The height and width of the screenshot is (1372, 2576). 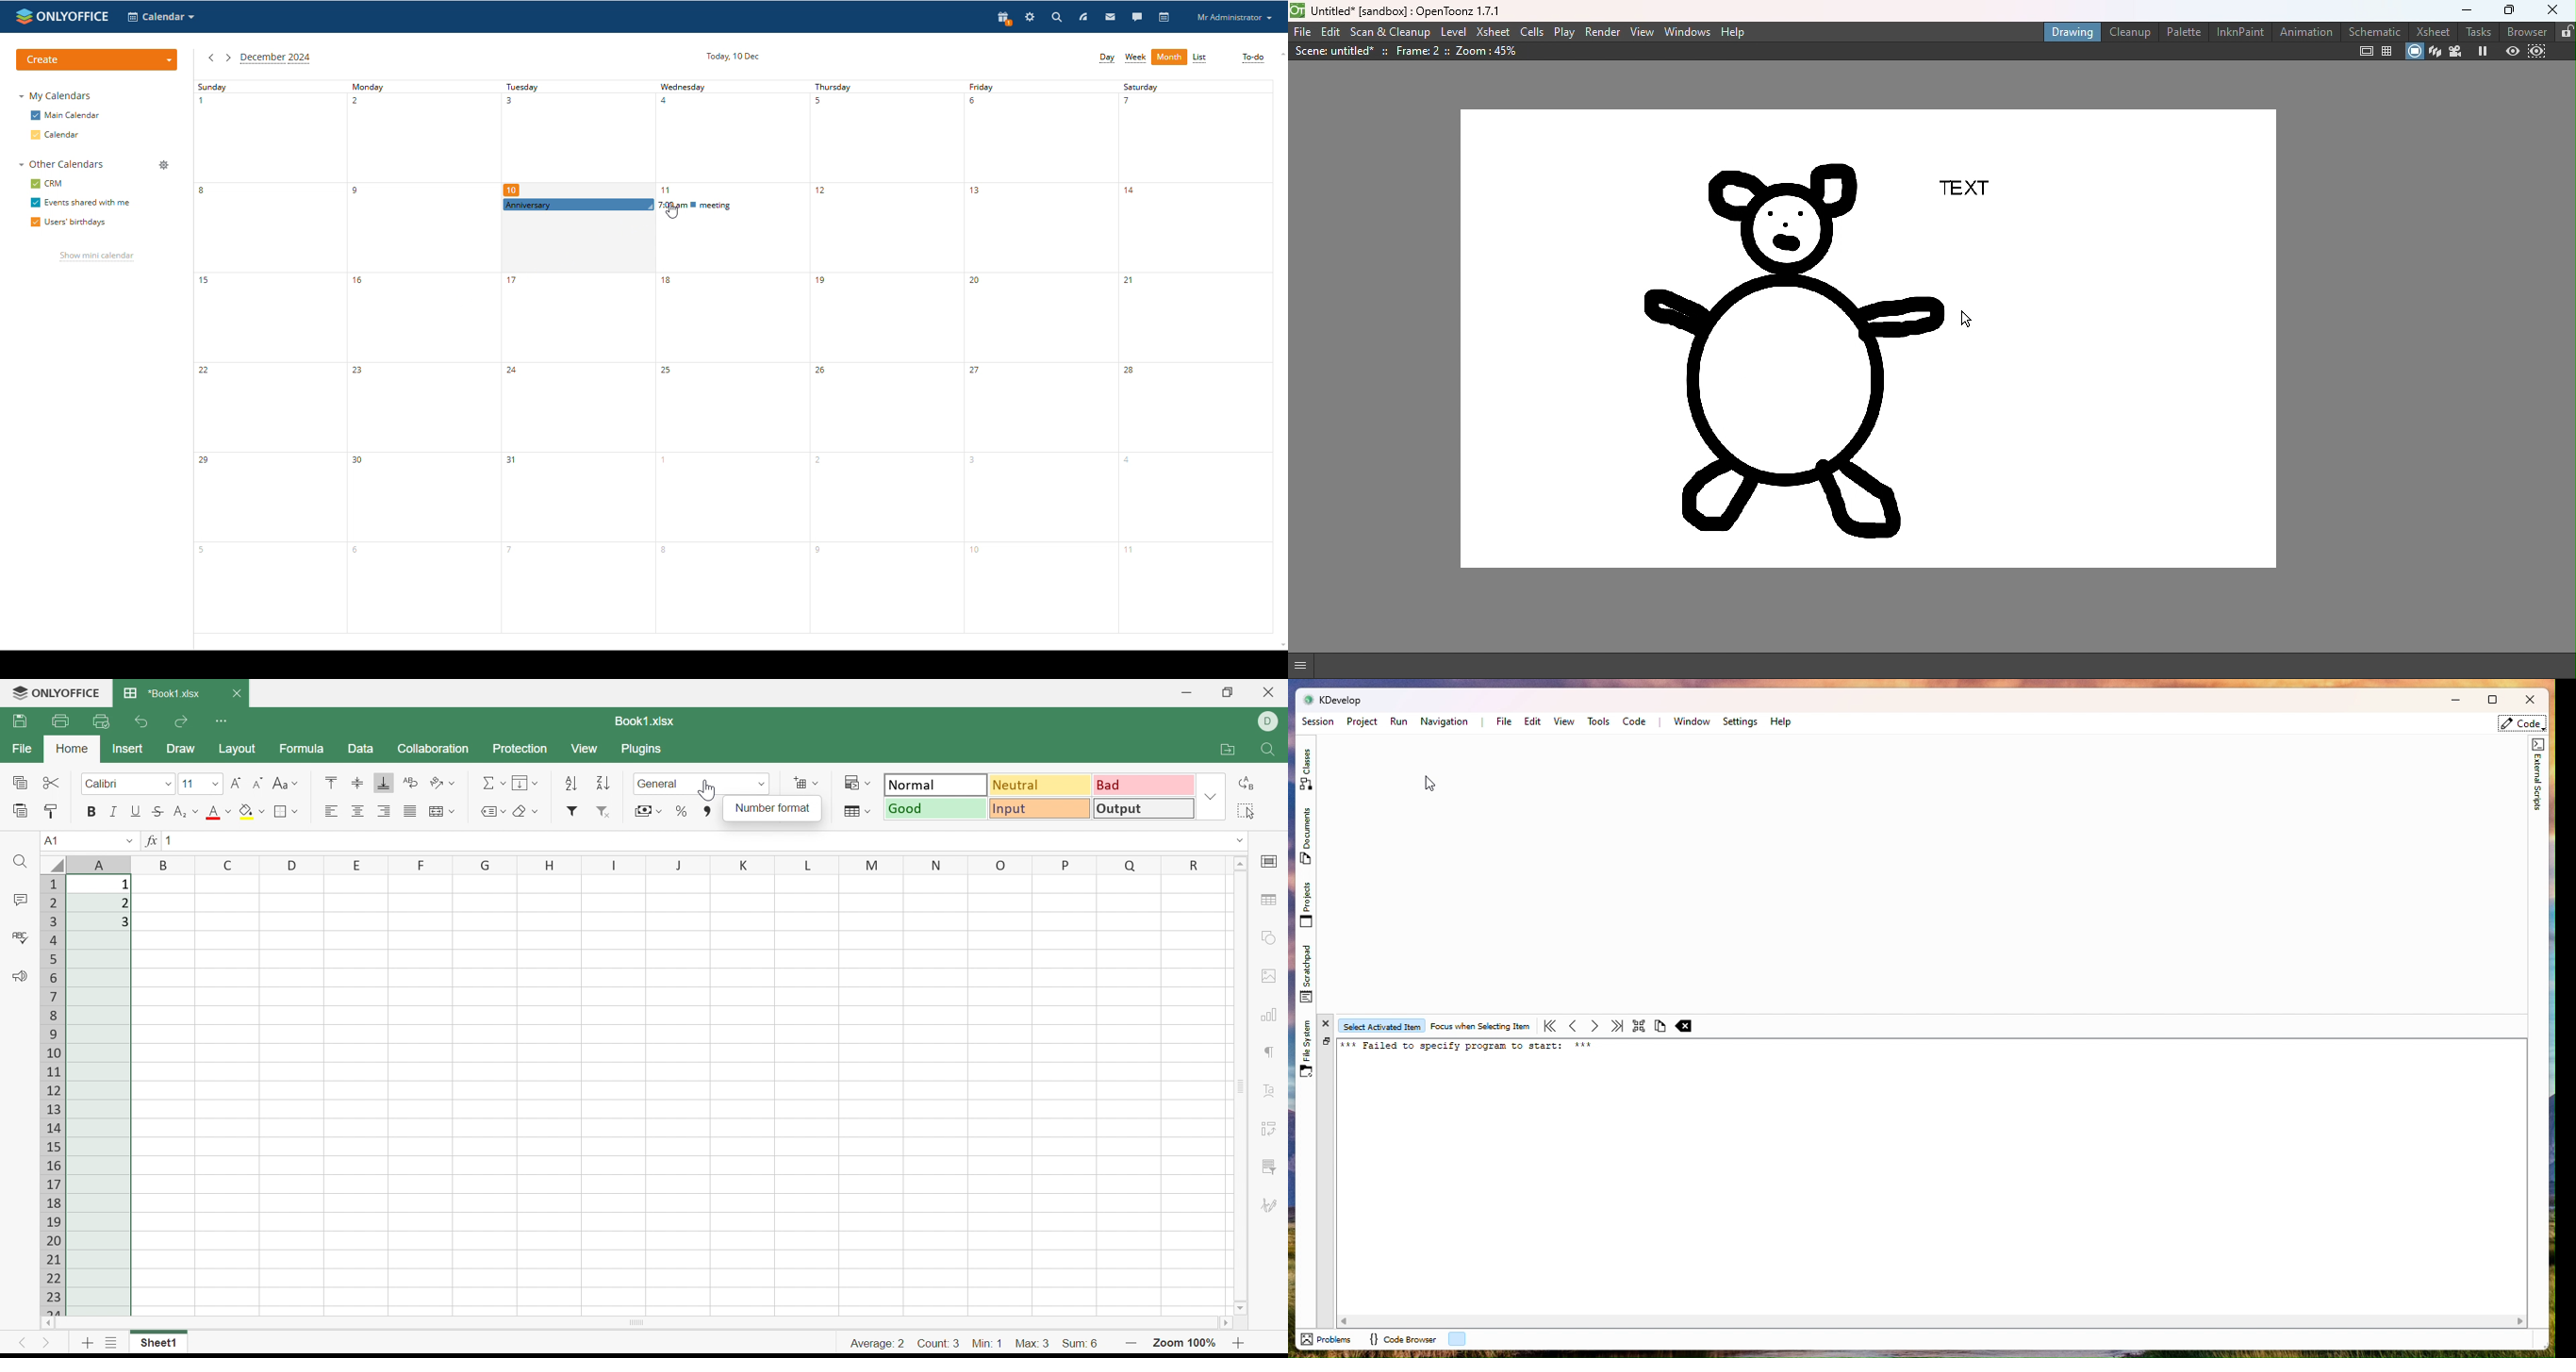 I want to click on Increment font size, so click(x=236, y=783).